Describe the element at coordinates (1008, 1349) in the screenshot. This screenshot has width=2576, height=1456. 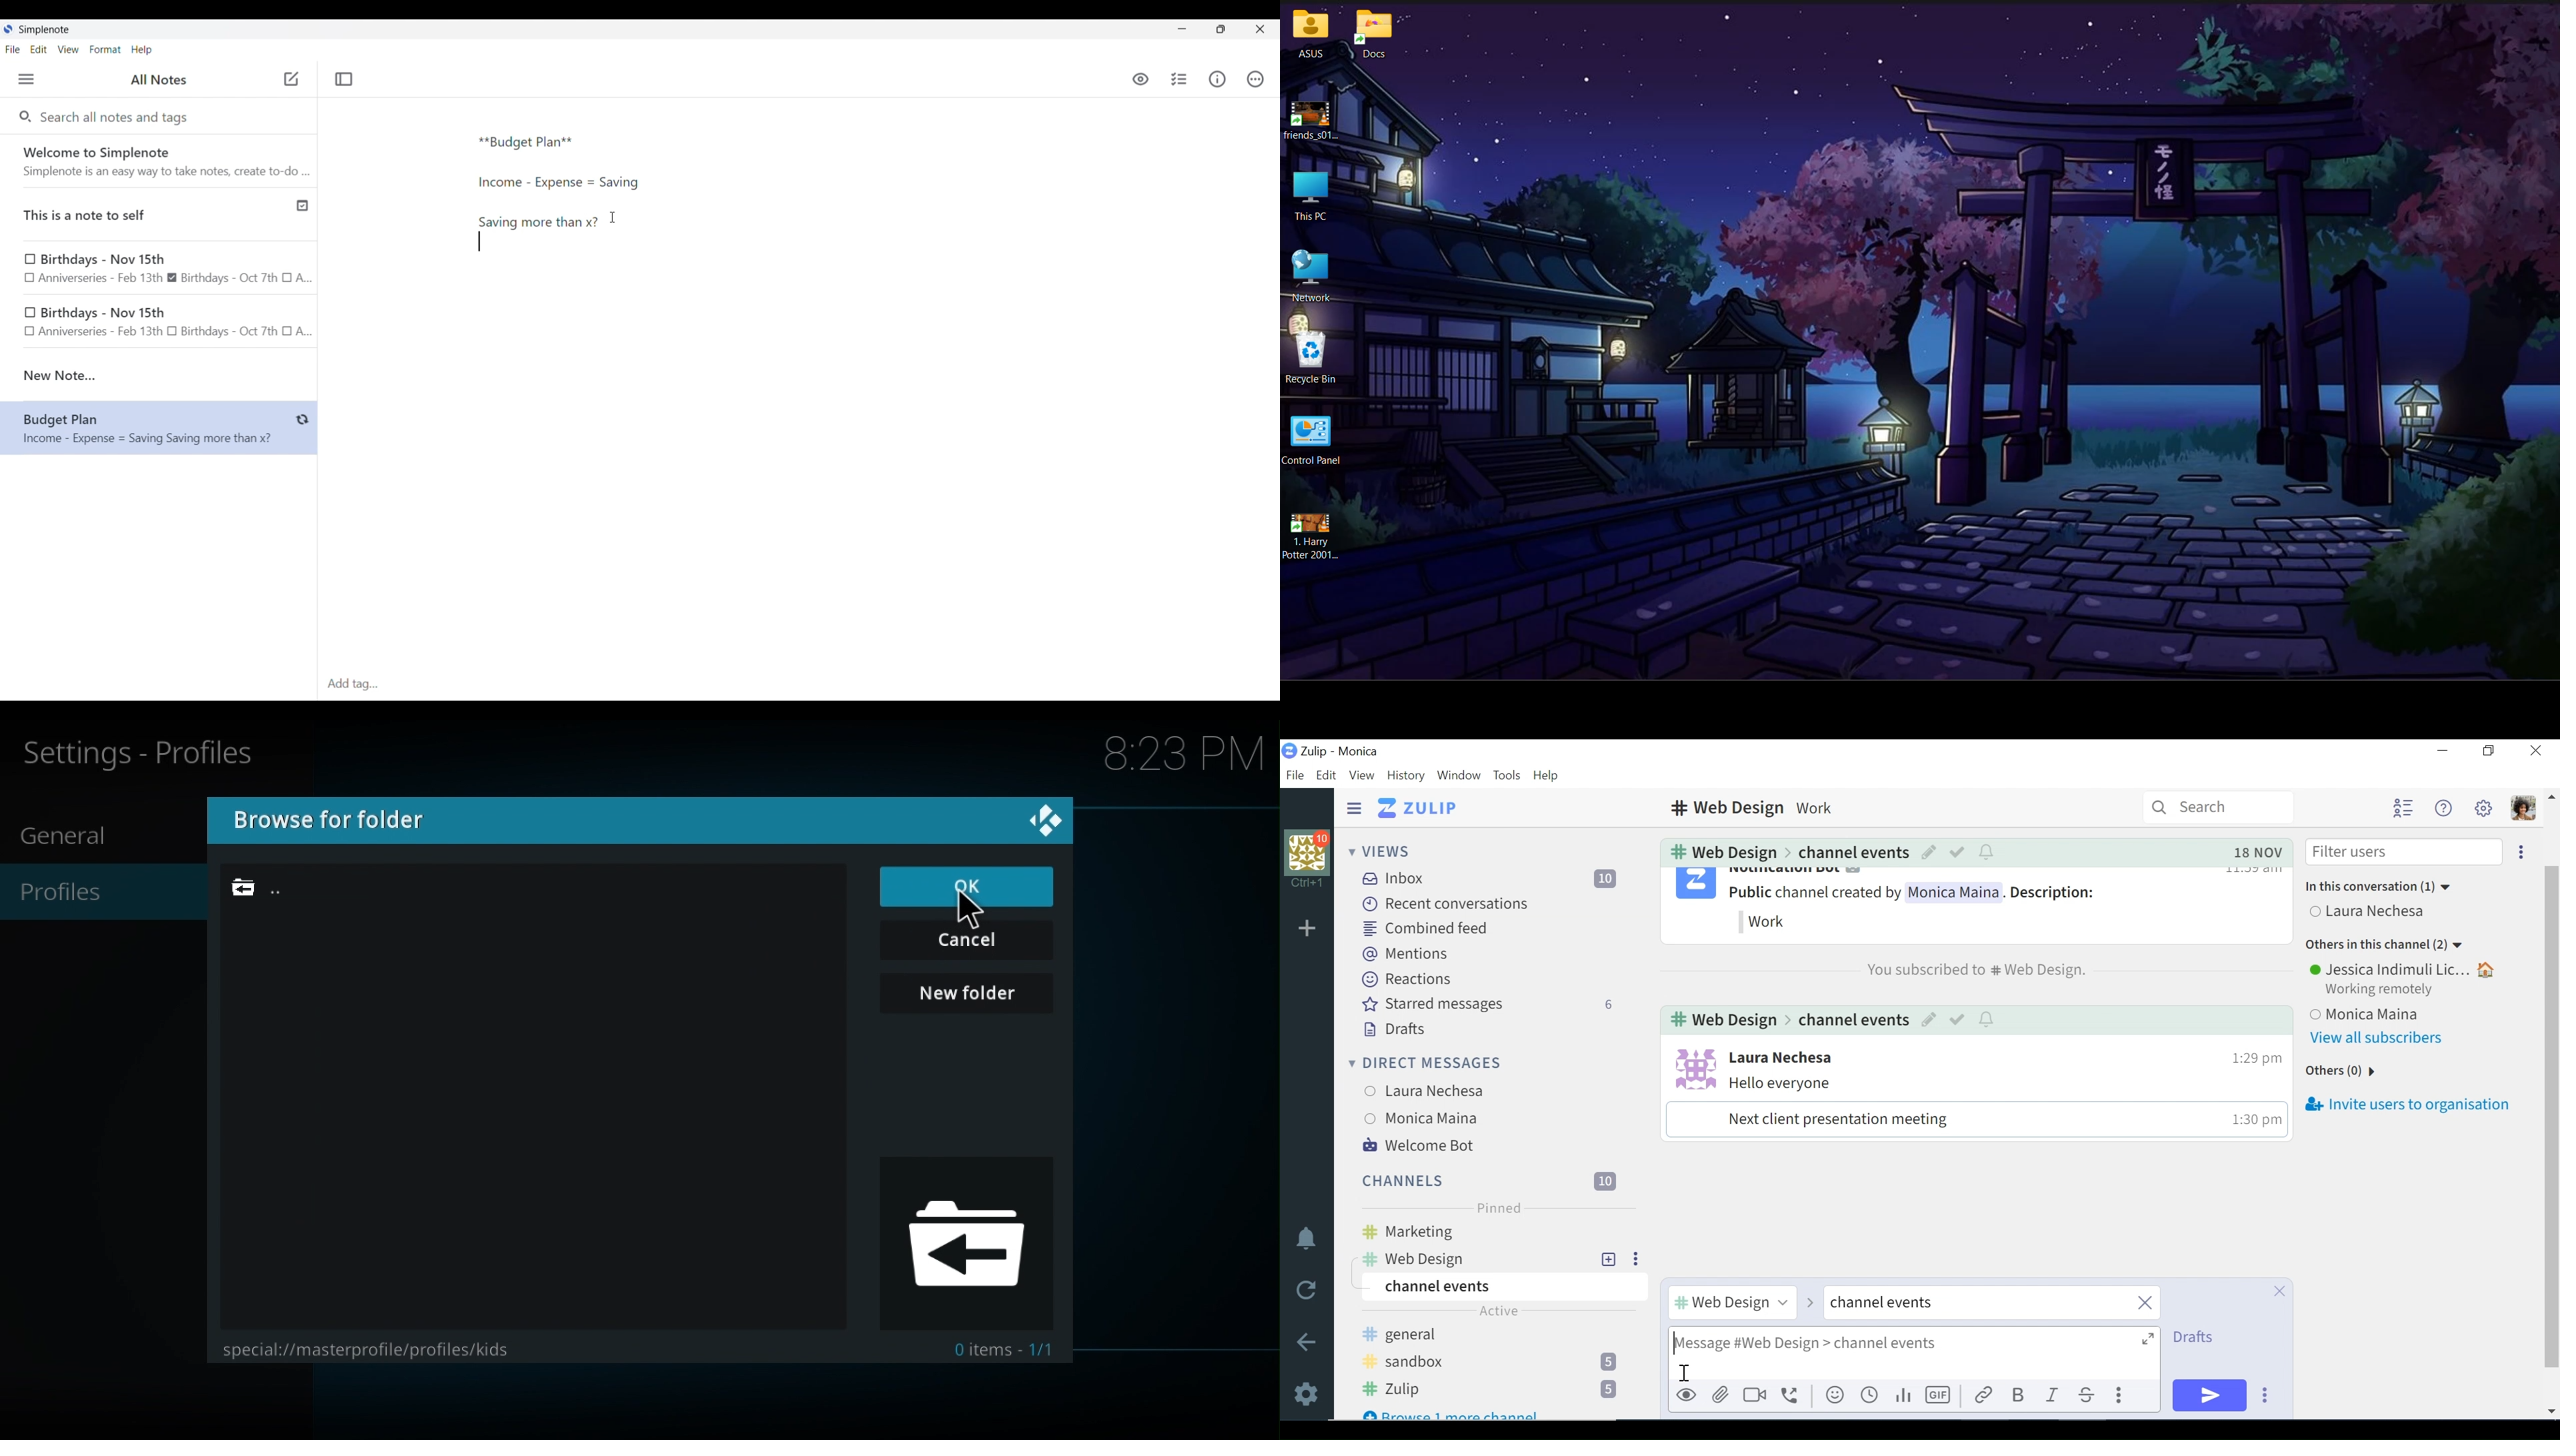
I see `Text` at that location.